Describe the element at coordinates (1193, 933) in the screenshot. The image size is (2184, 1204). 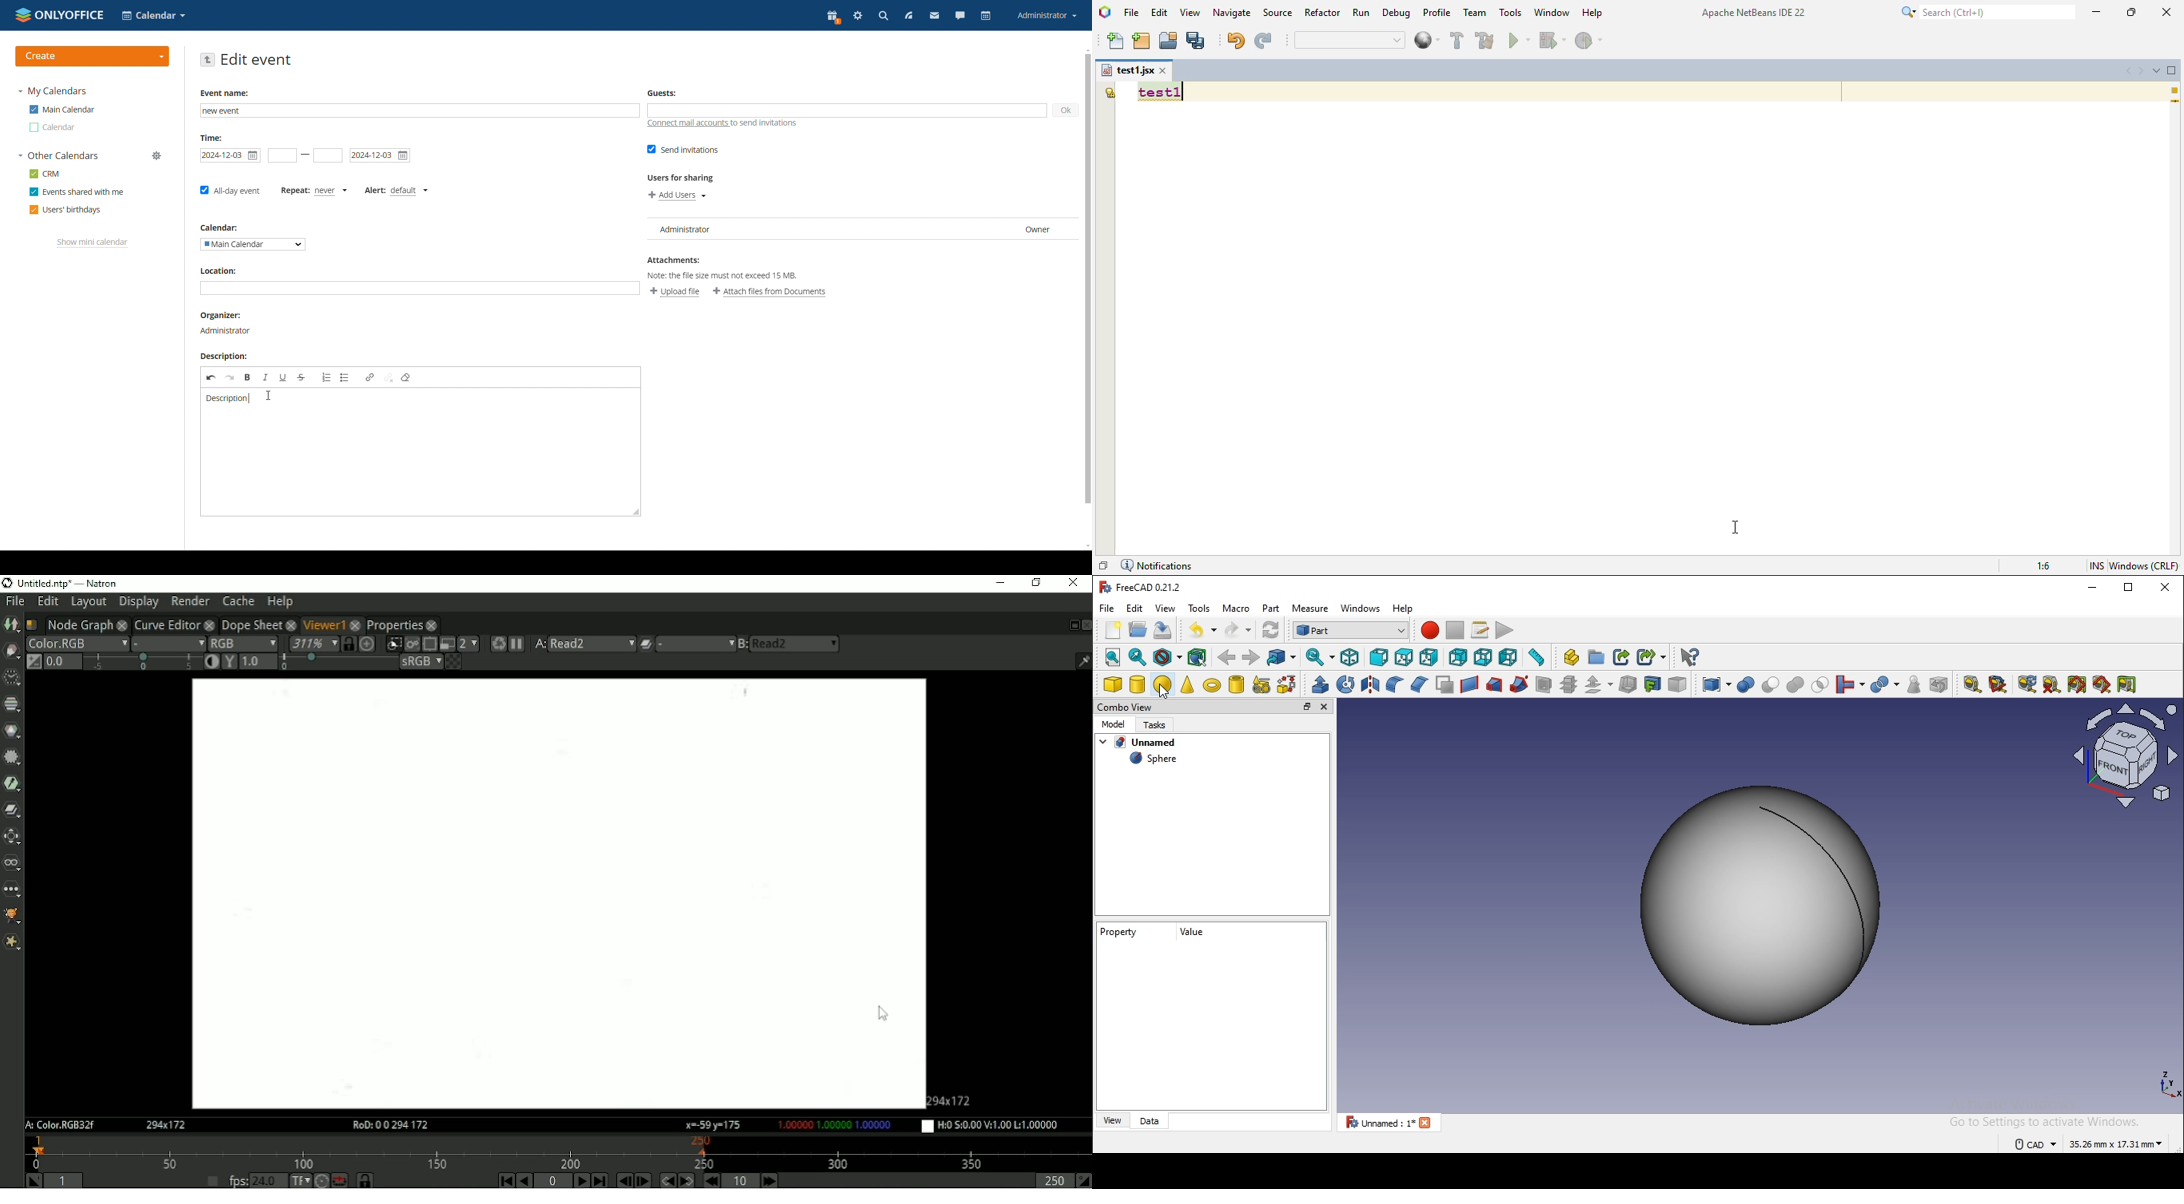
I see `value` at that location.